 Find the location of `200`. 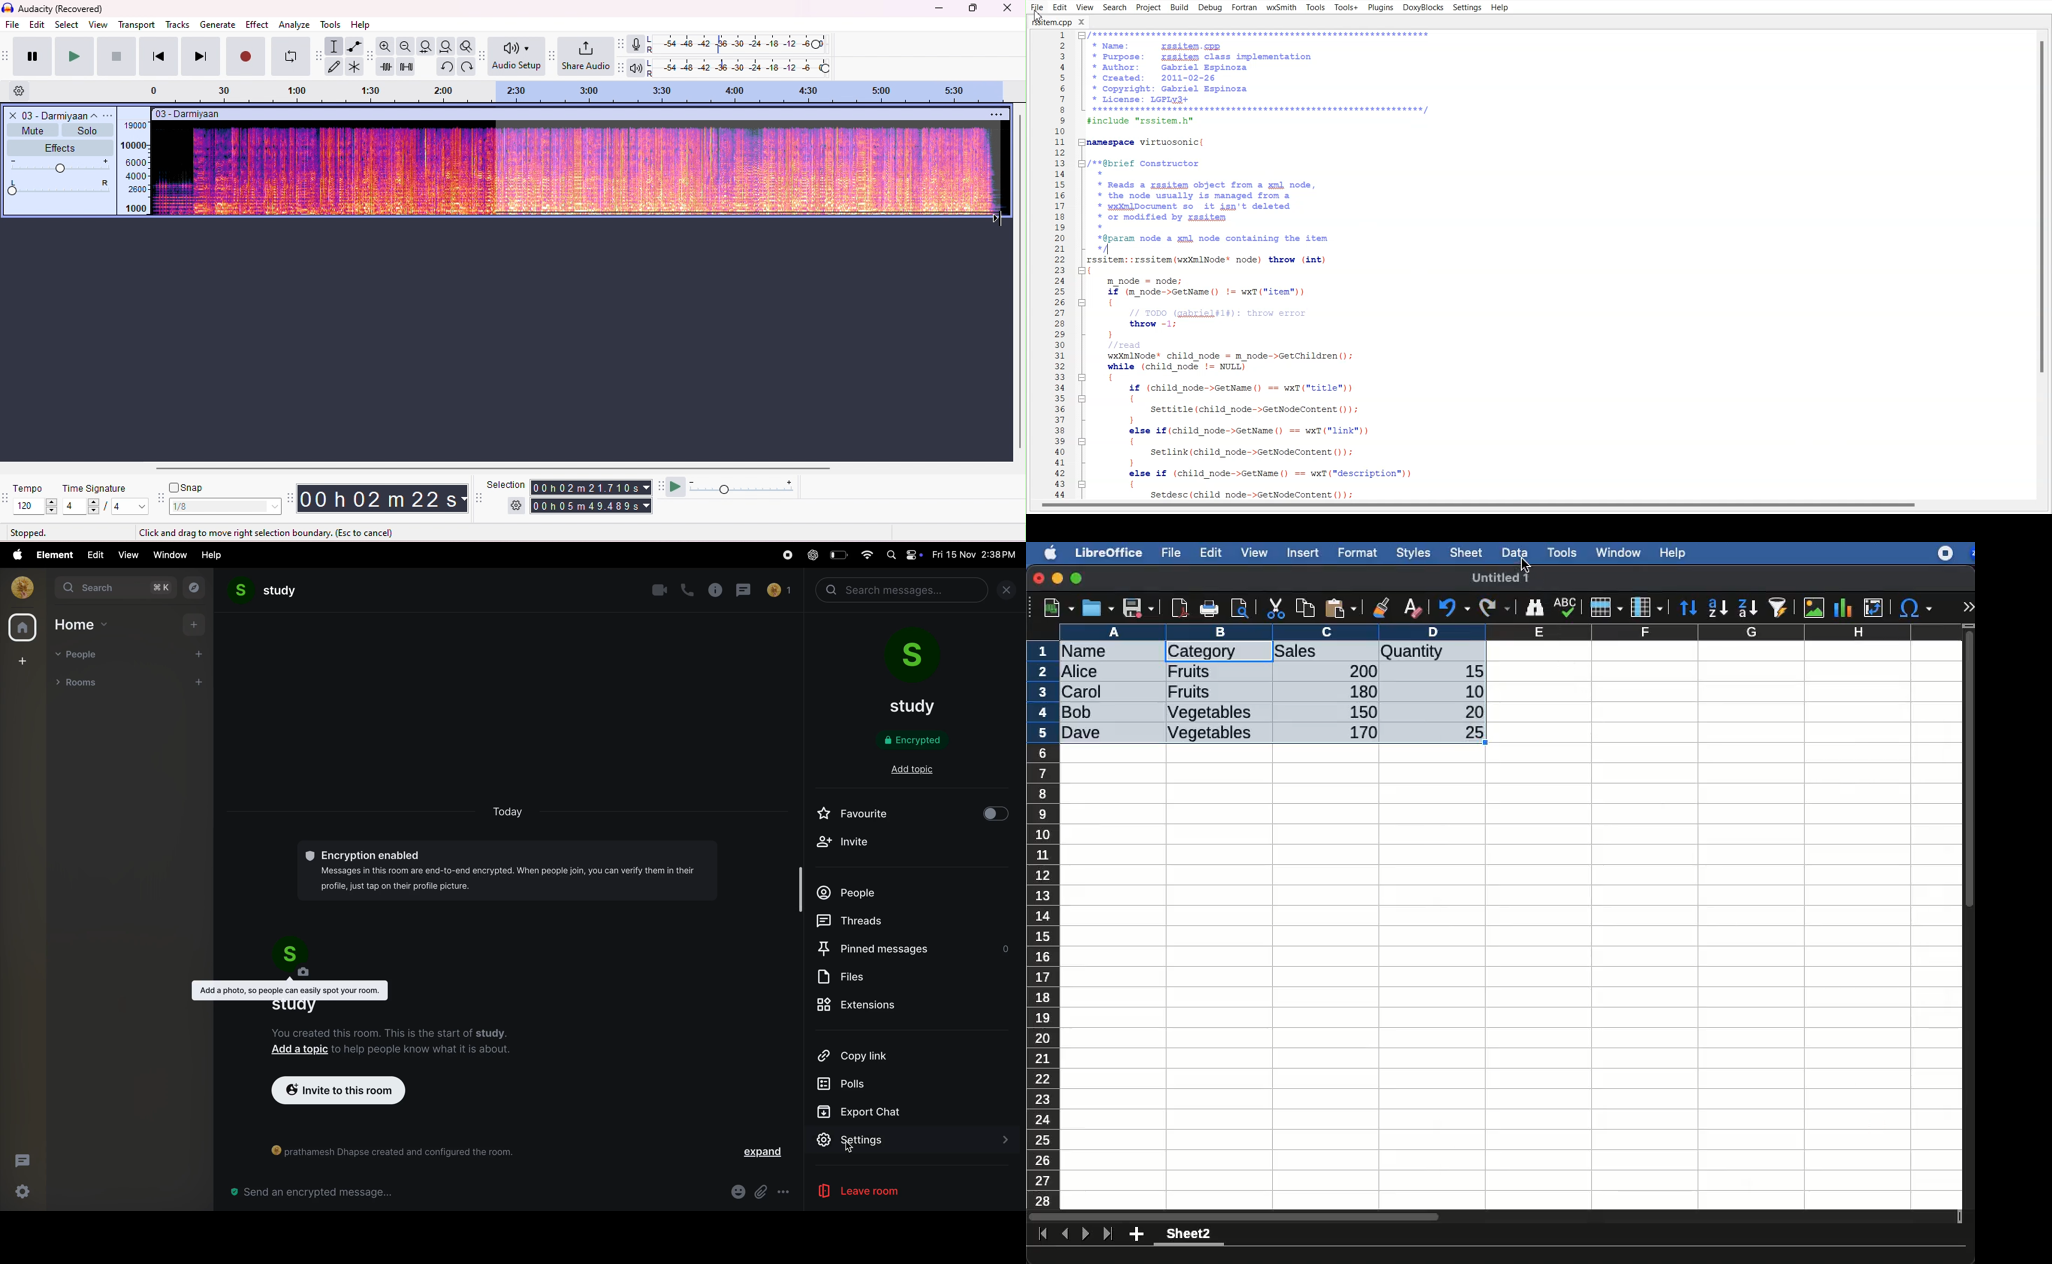

200 is located at coordinates (1358, 671).